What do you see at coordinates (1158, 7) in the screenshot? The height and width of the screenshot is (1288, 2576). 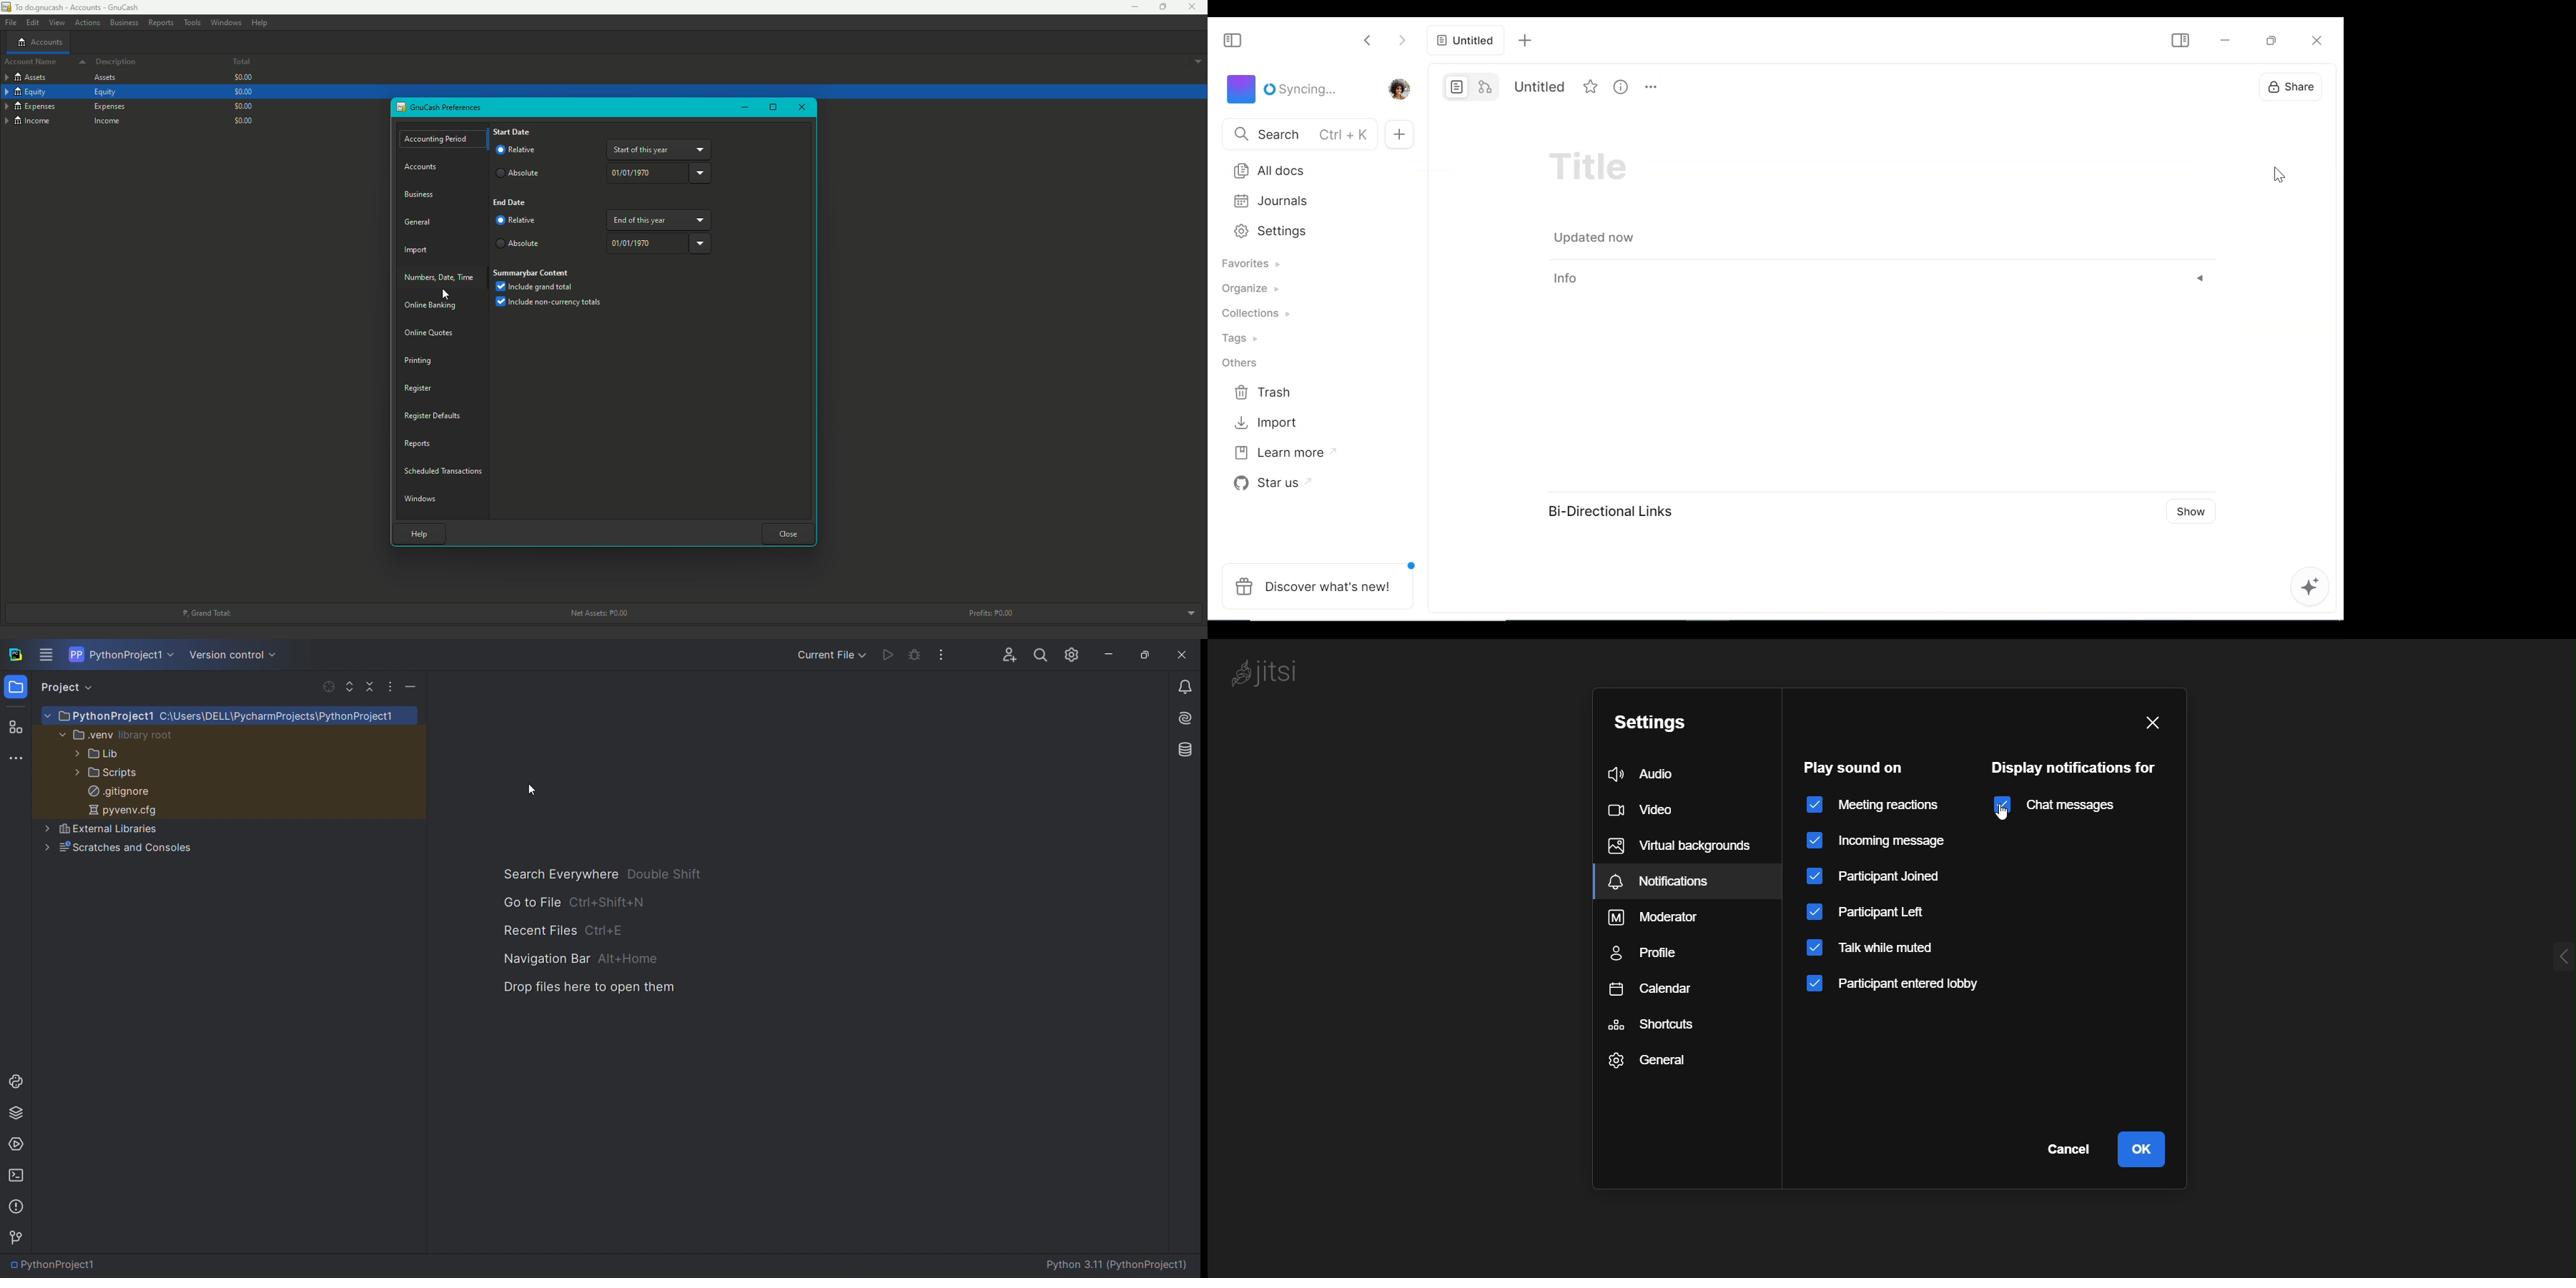 I see `Restore` at bounding box center [1158, 7].